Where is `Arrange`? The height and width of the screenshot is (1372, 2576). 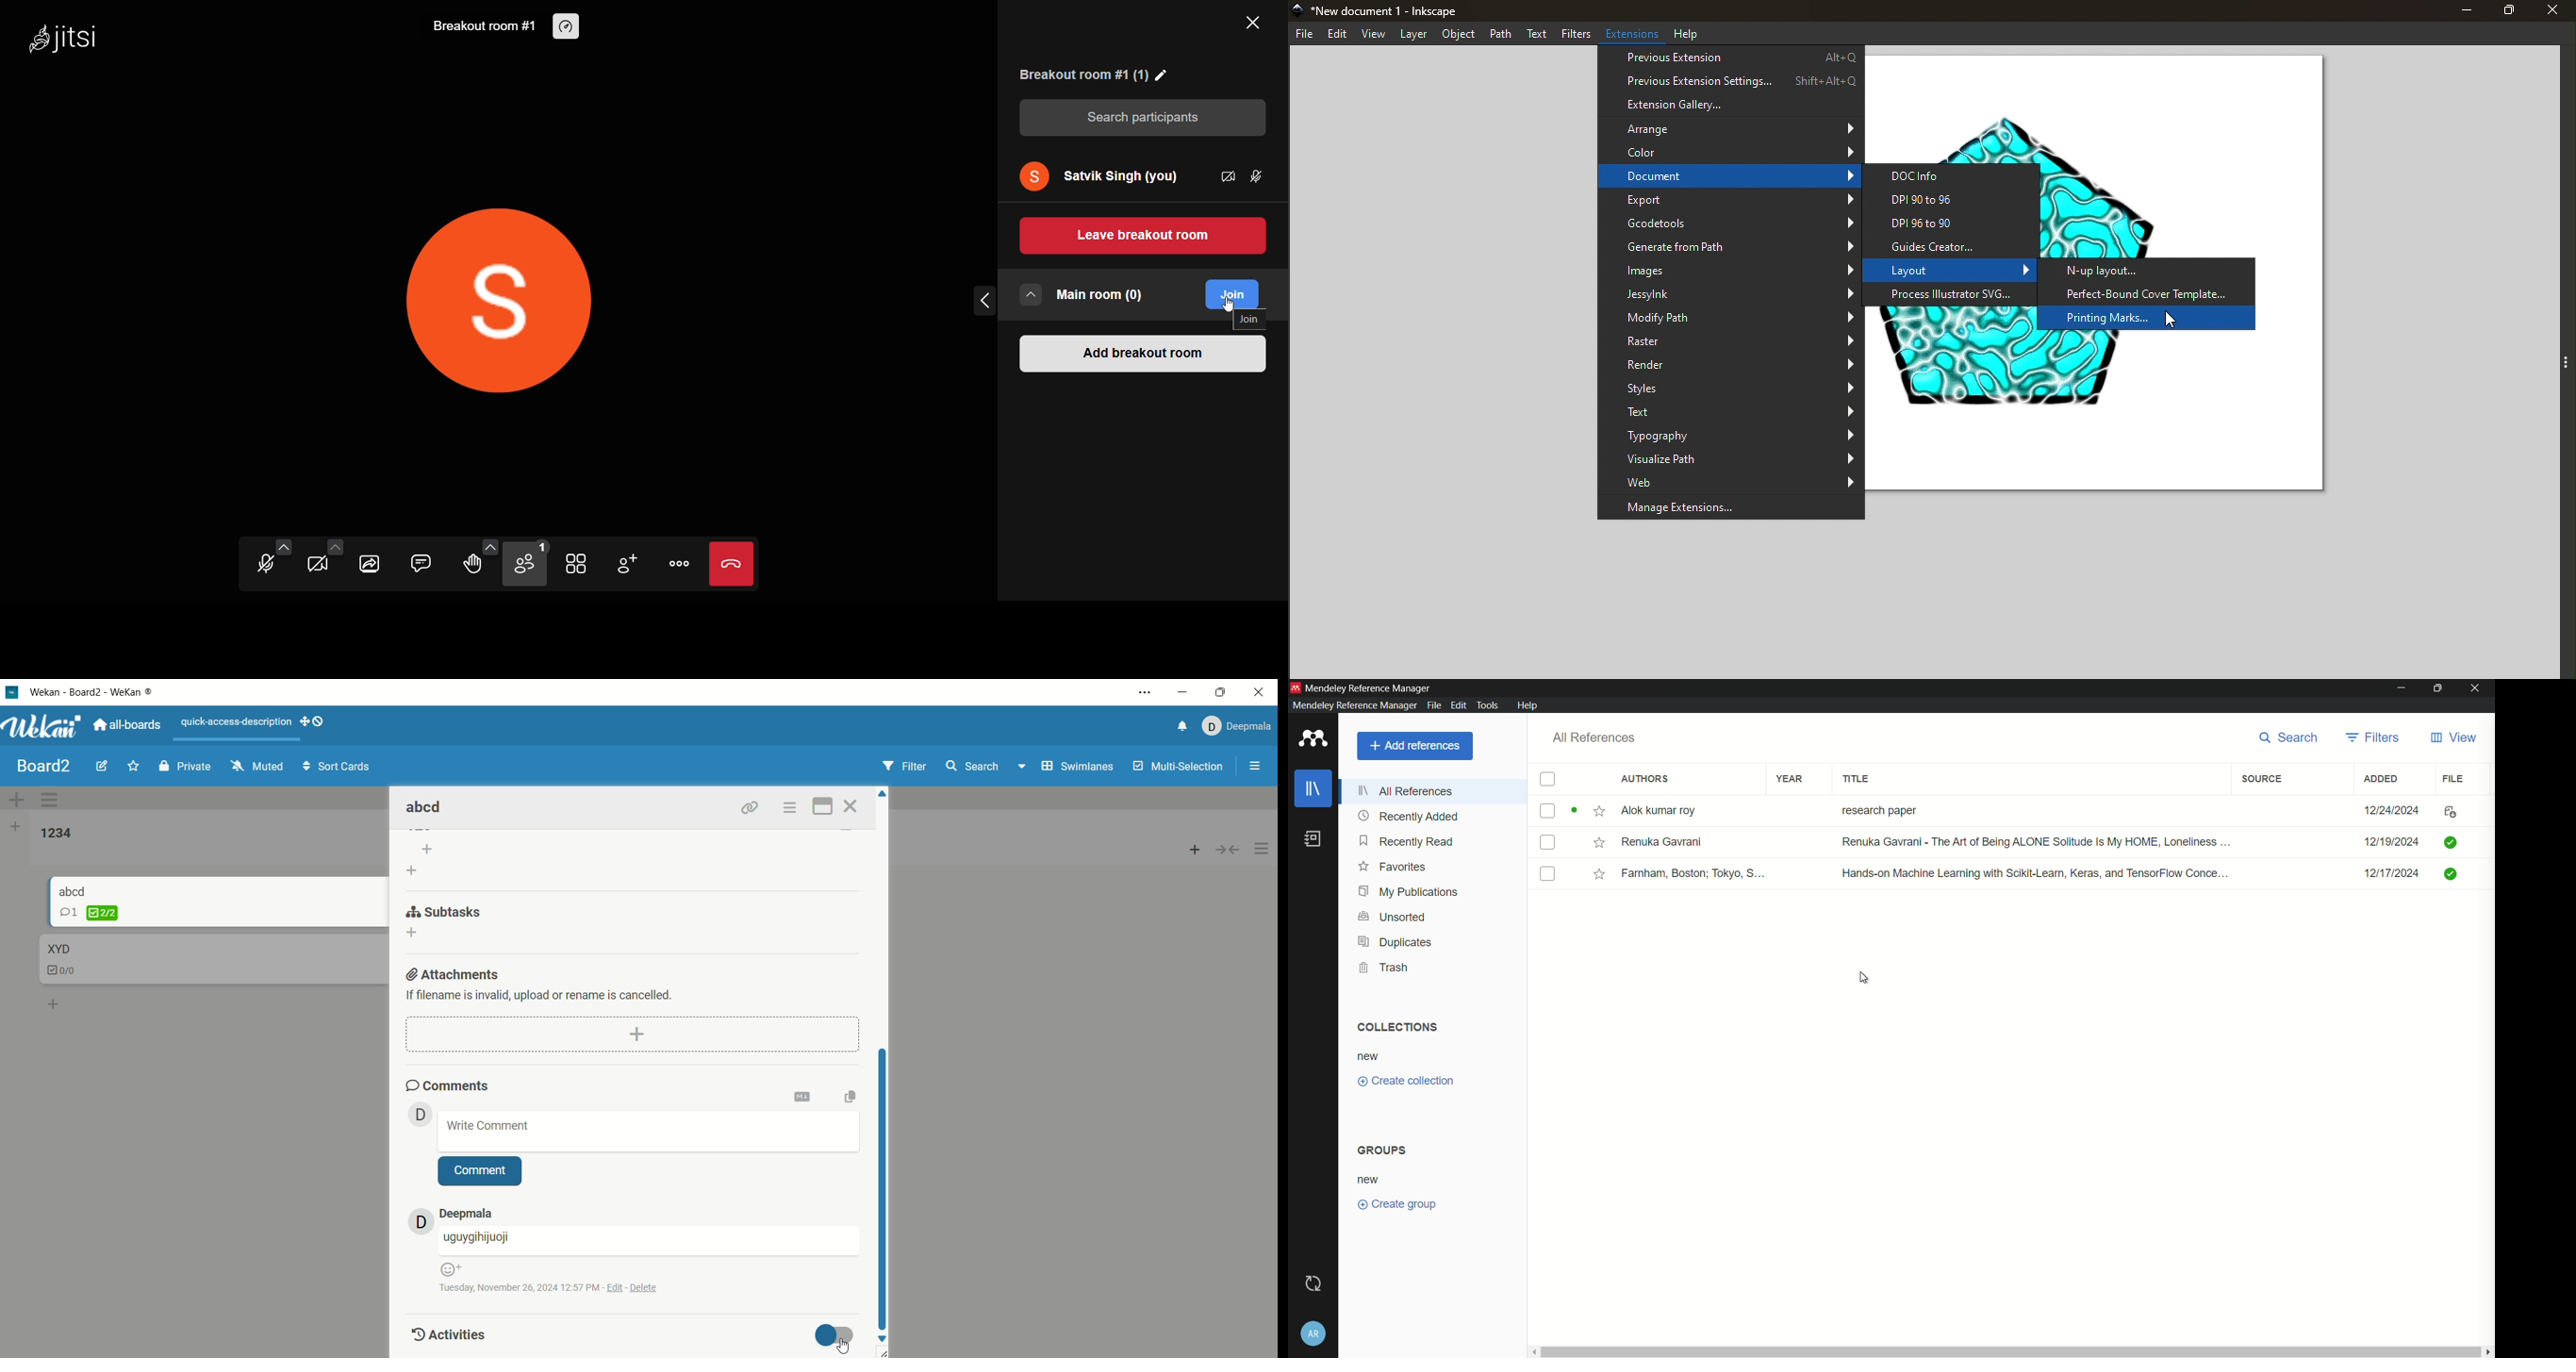
Arrange is located at coordinates (1729, 129).